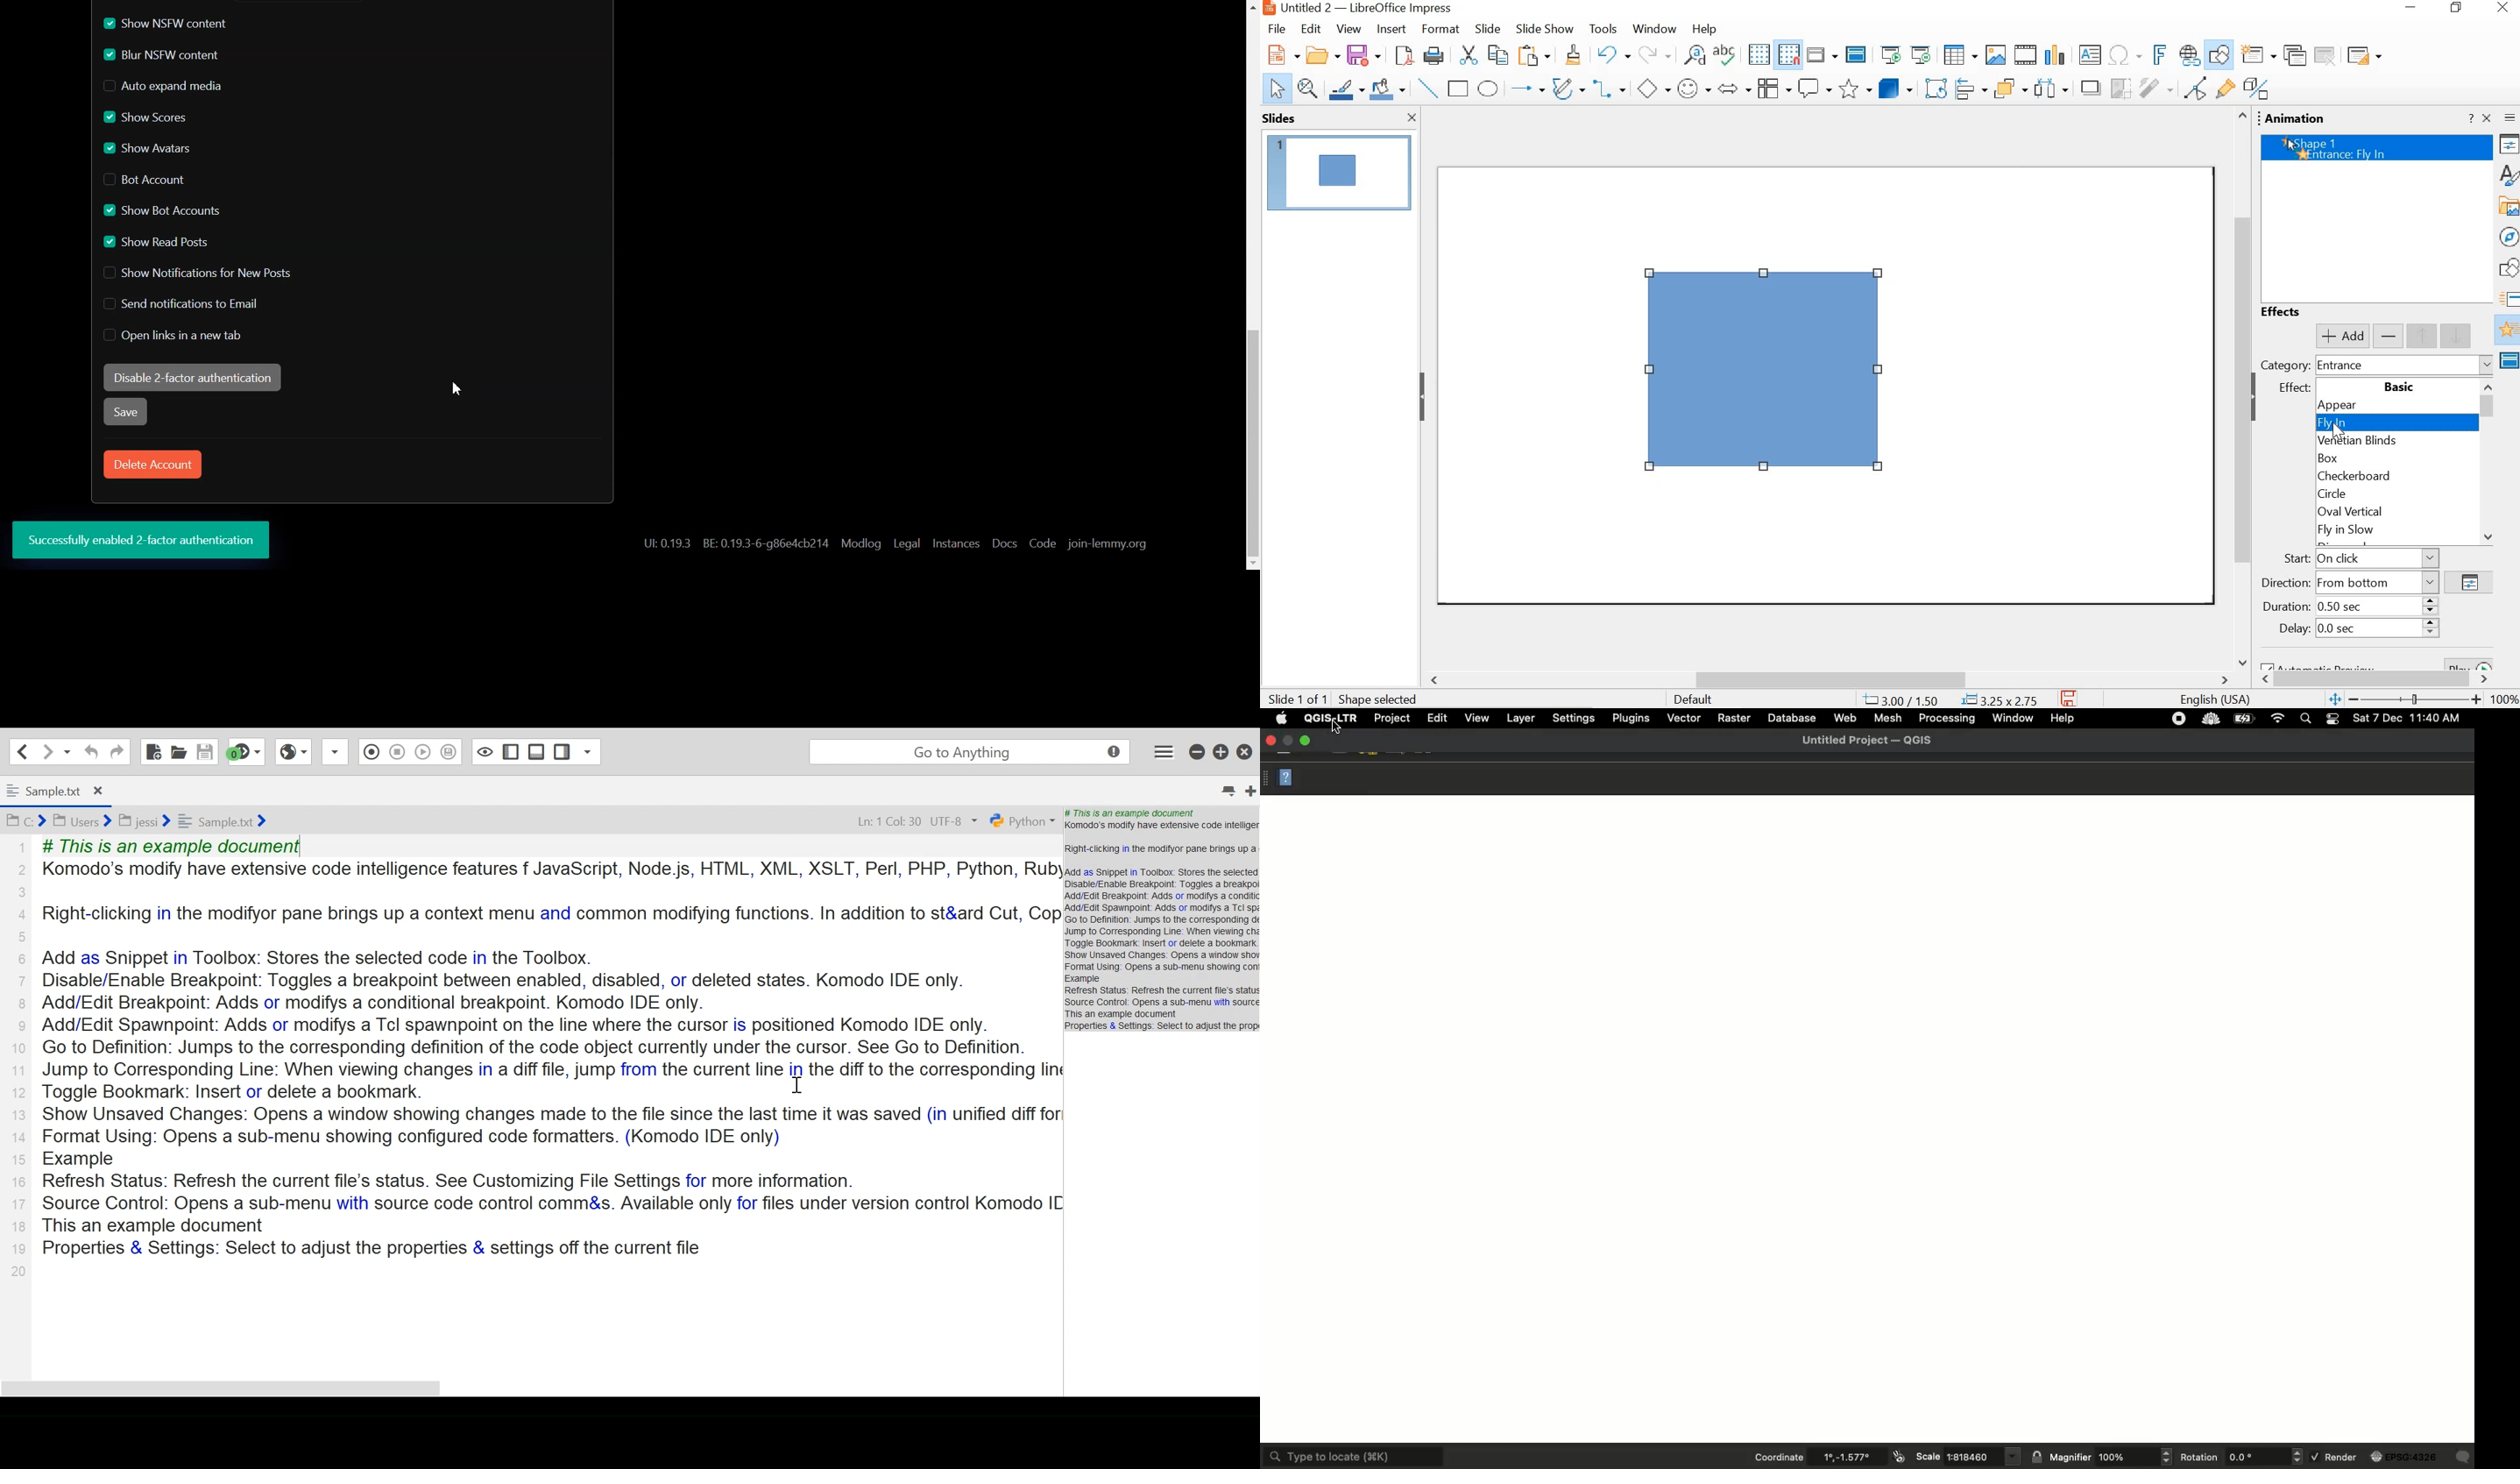 The height and width of the screenshot is (1484, 2520). I want to click on crop image, so click(2118, 86).